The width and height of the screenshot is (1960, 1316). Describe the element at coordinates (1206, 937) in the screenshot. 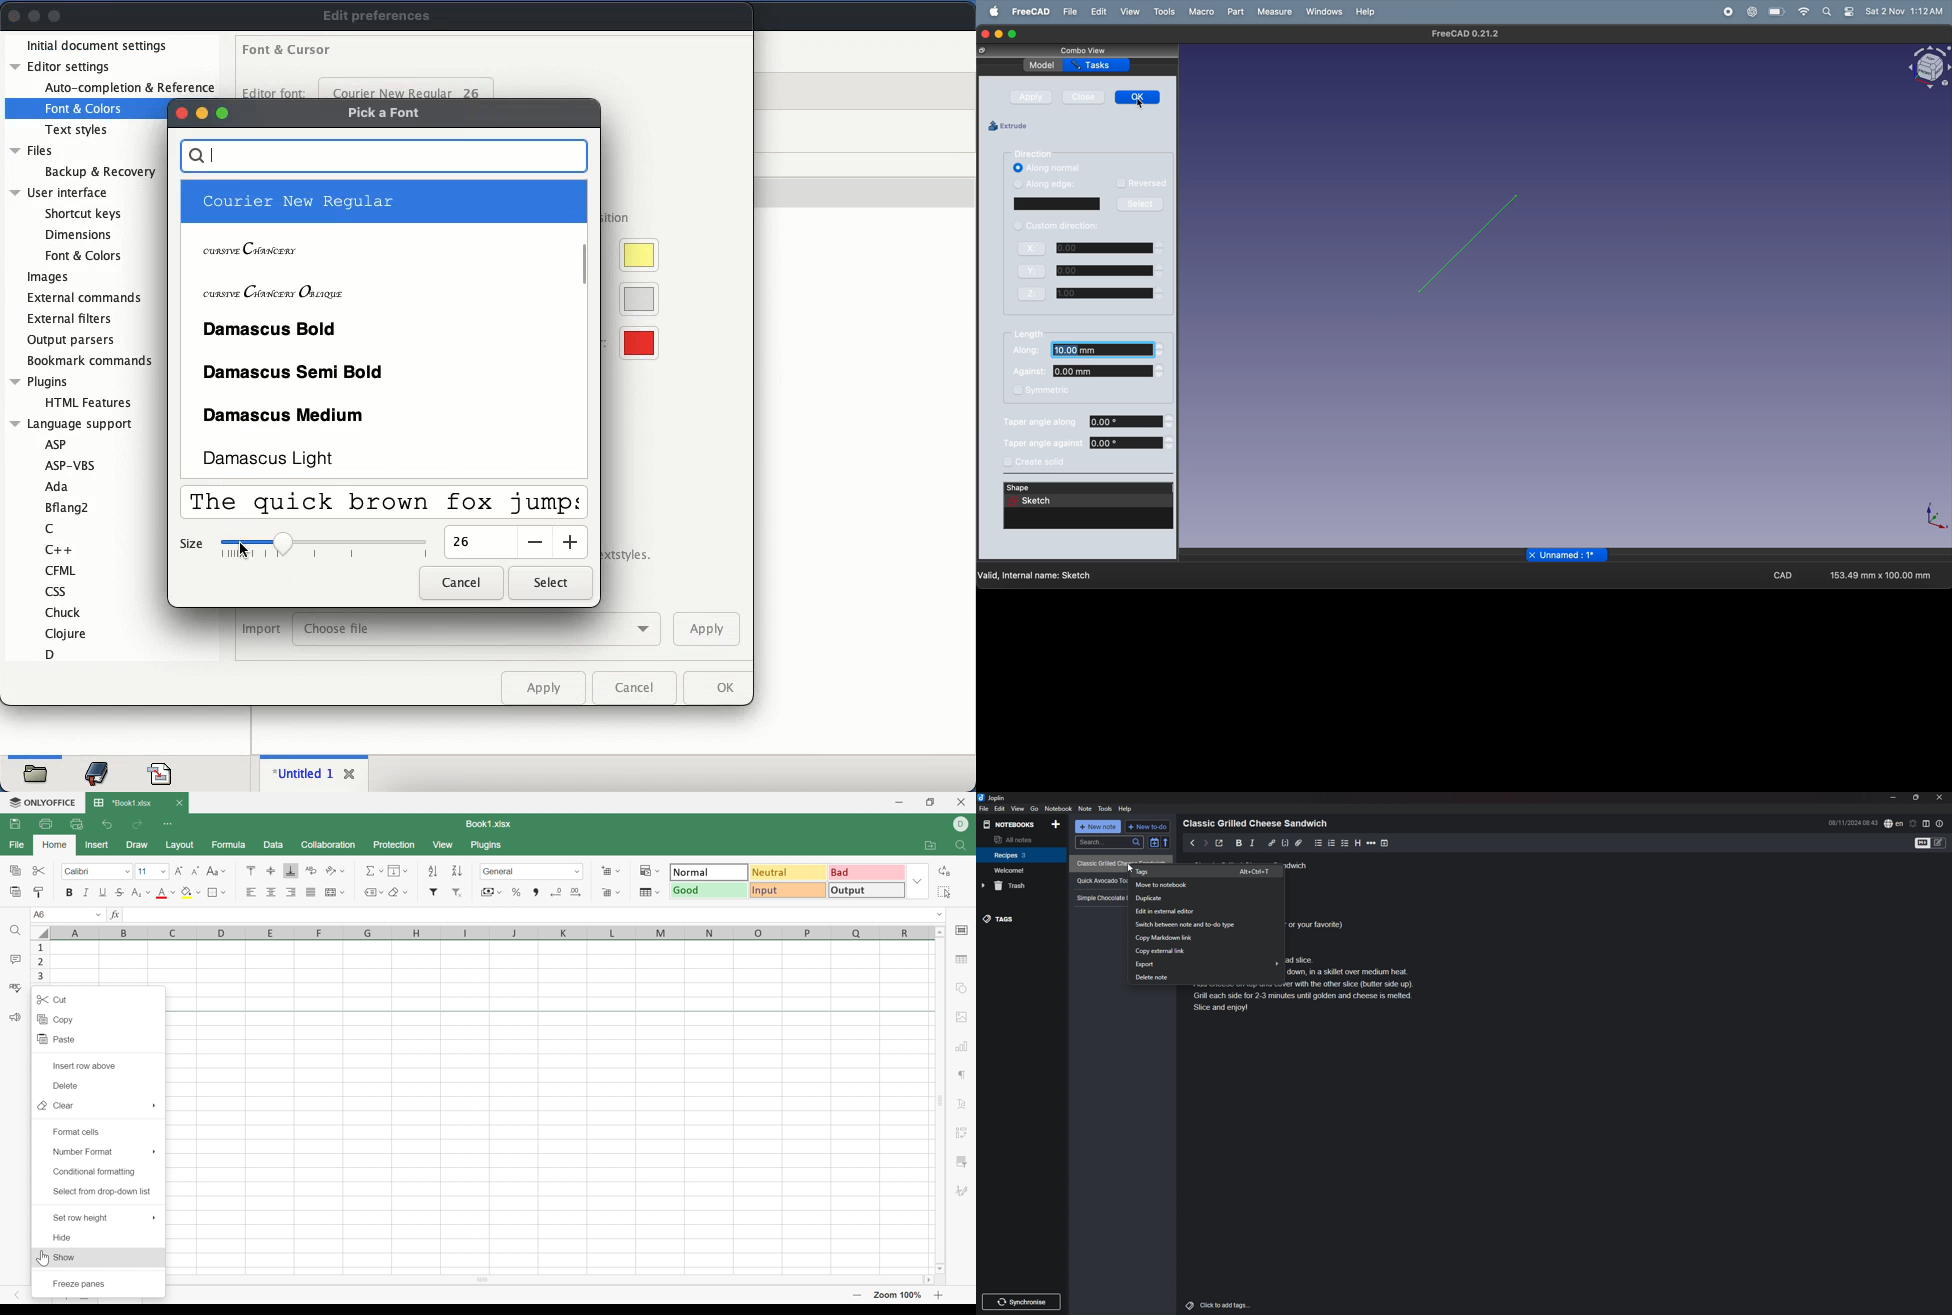

I see `copy markdown link` at that location.